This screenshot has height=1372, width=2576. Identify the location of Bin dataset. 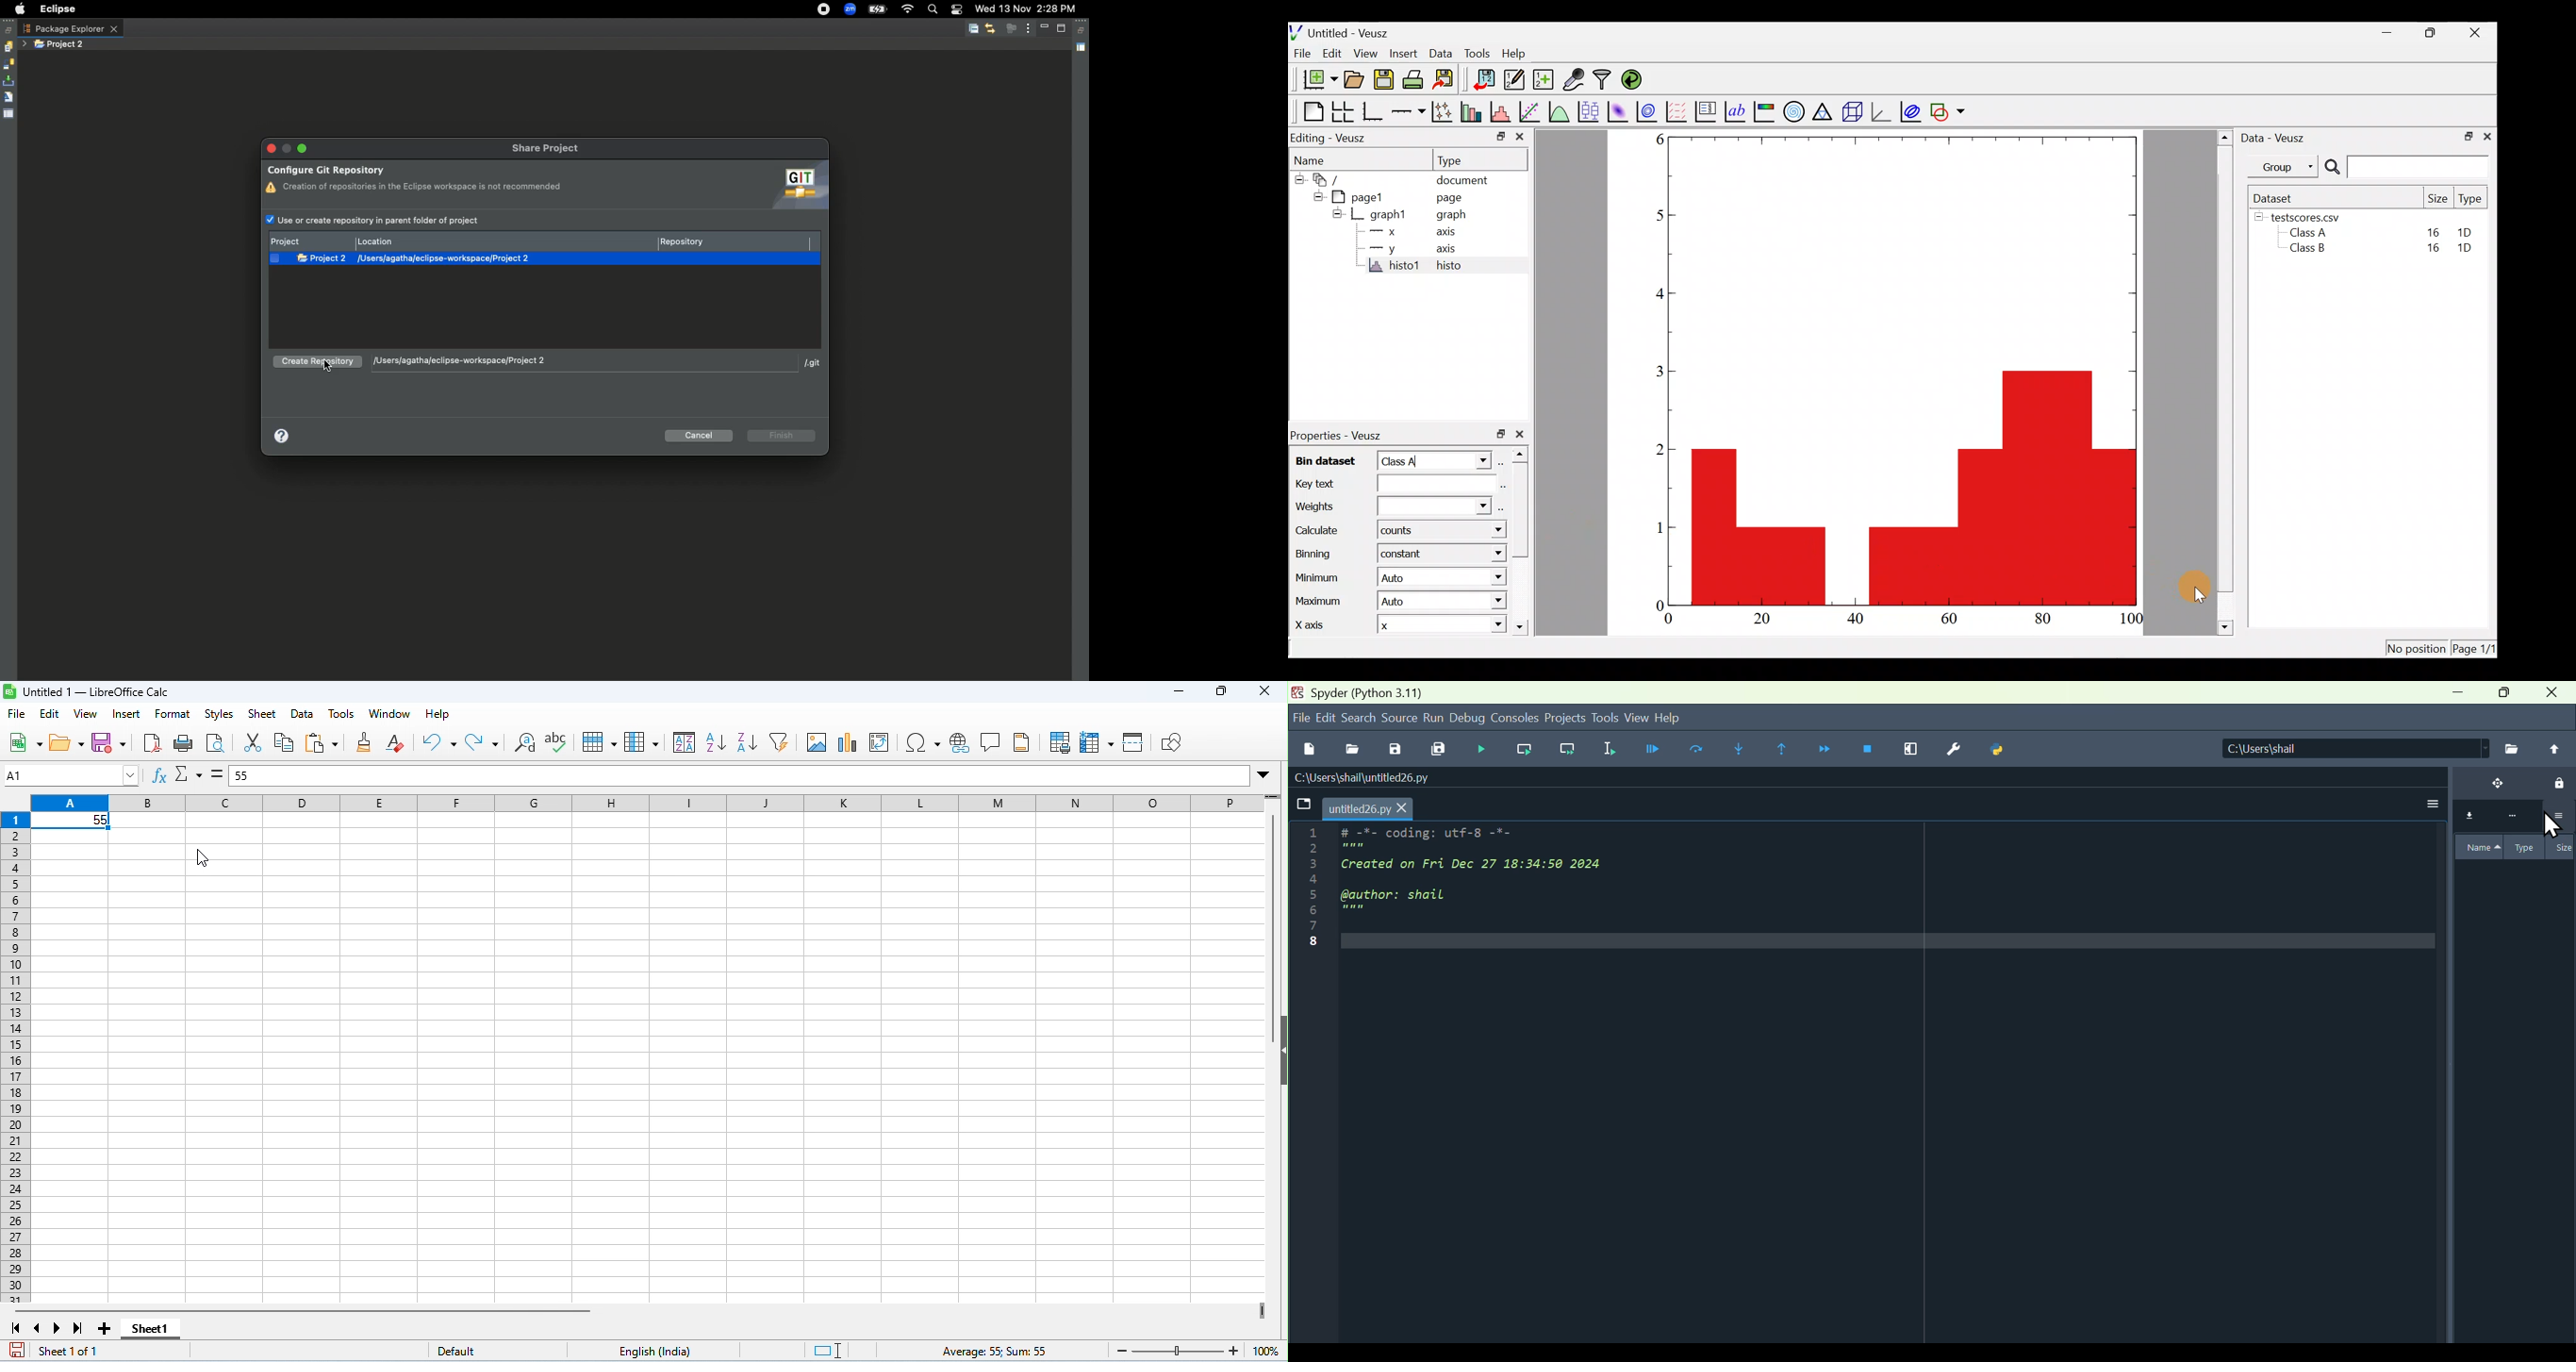
(1326, 460).